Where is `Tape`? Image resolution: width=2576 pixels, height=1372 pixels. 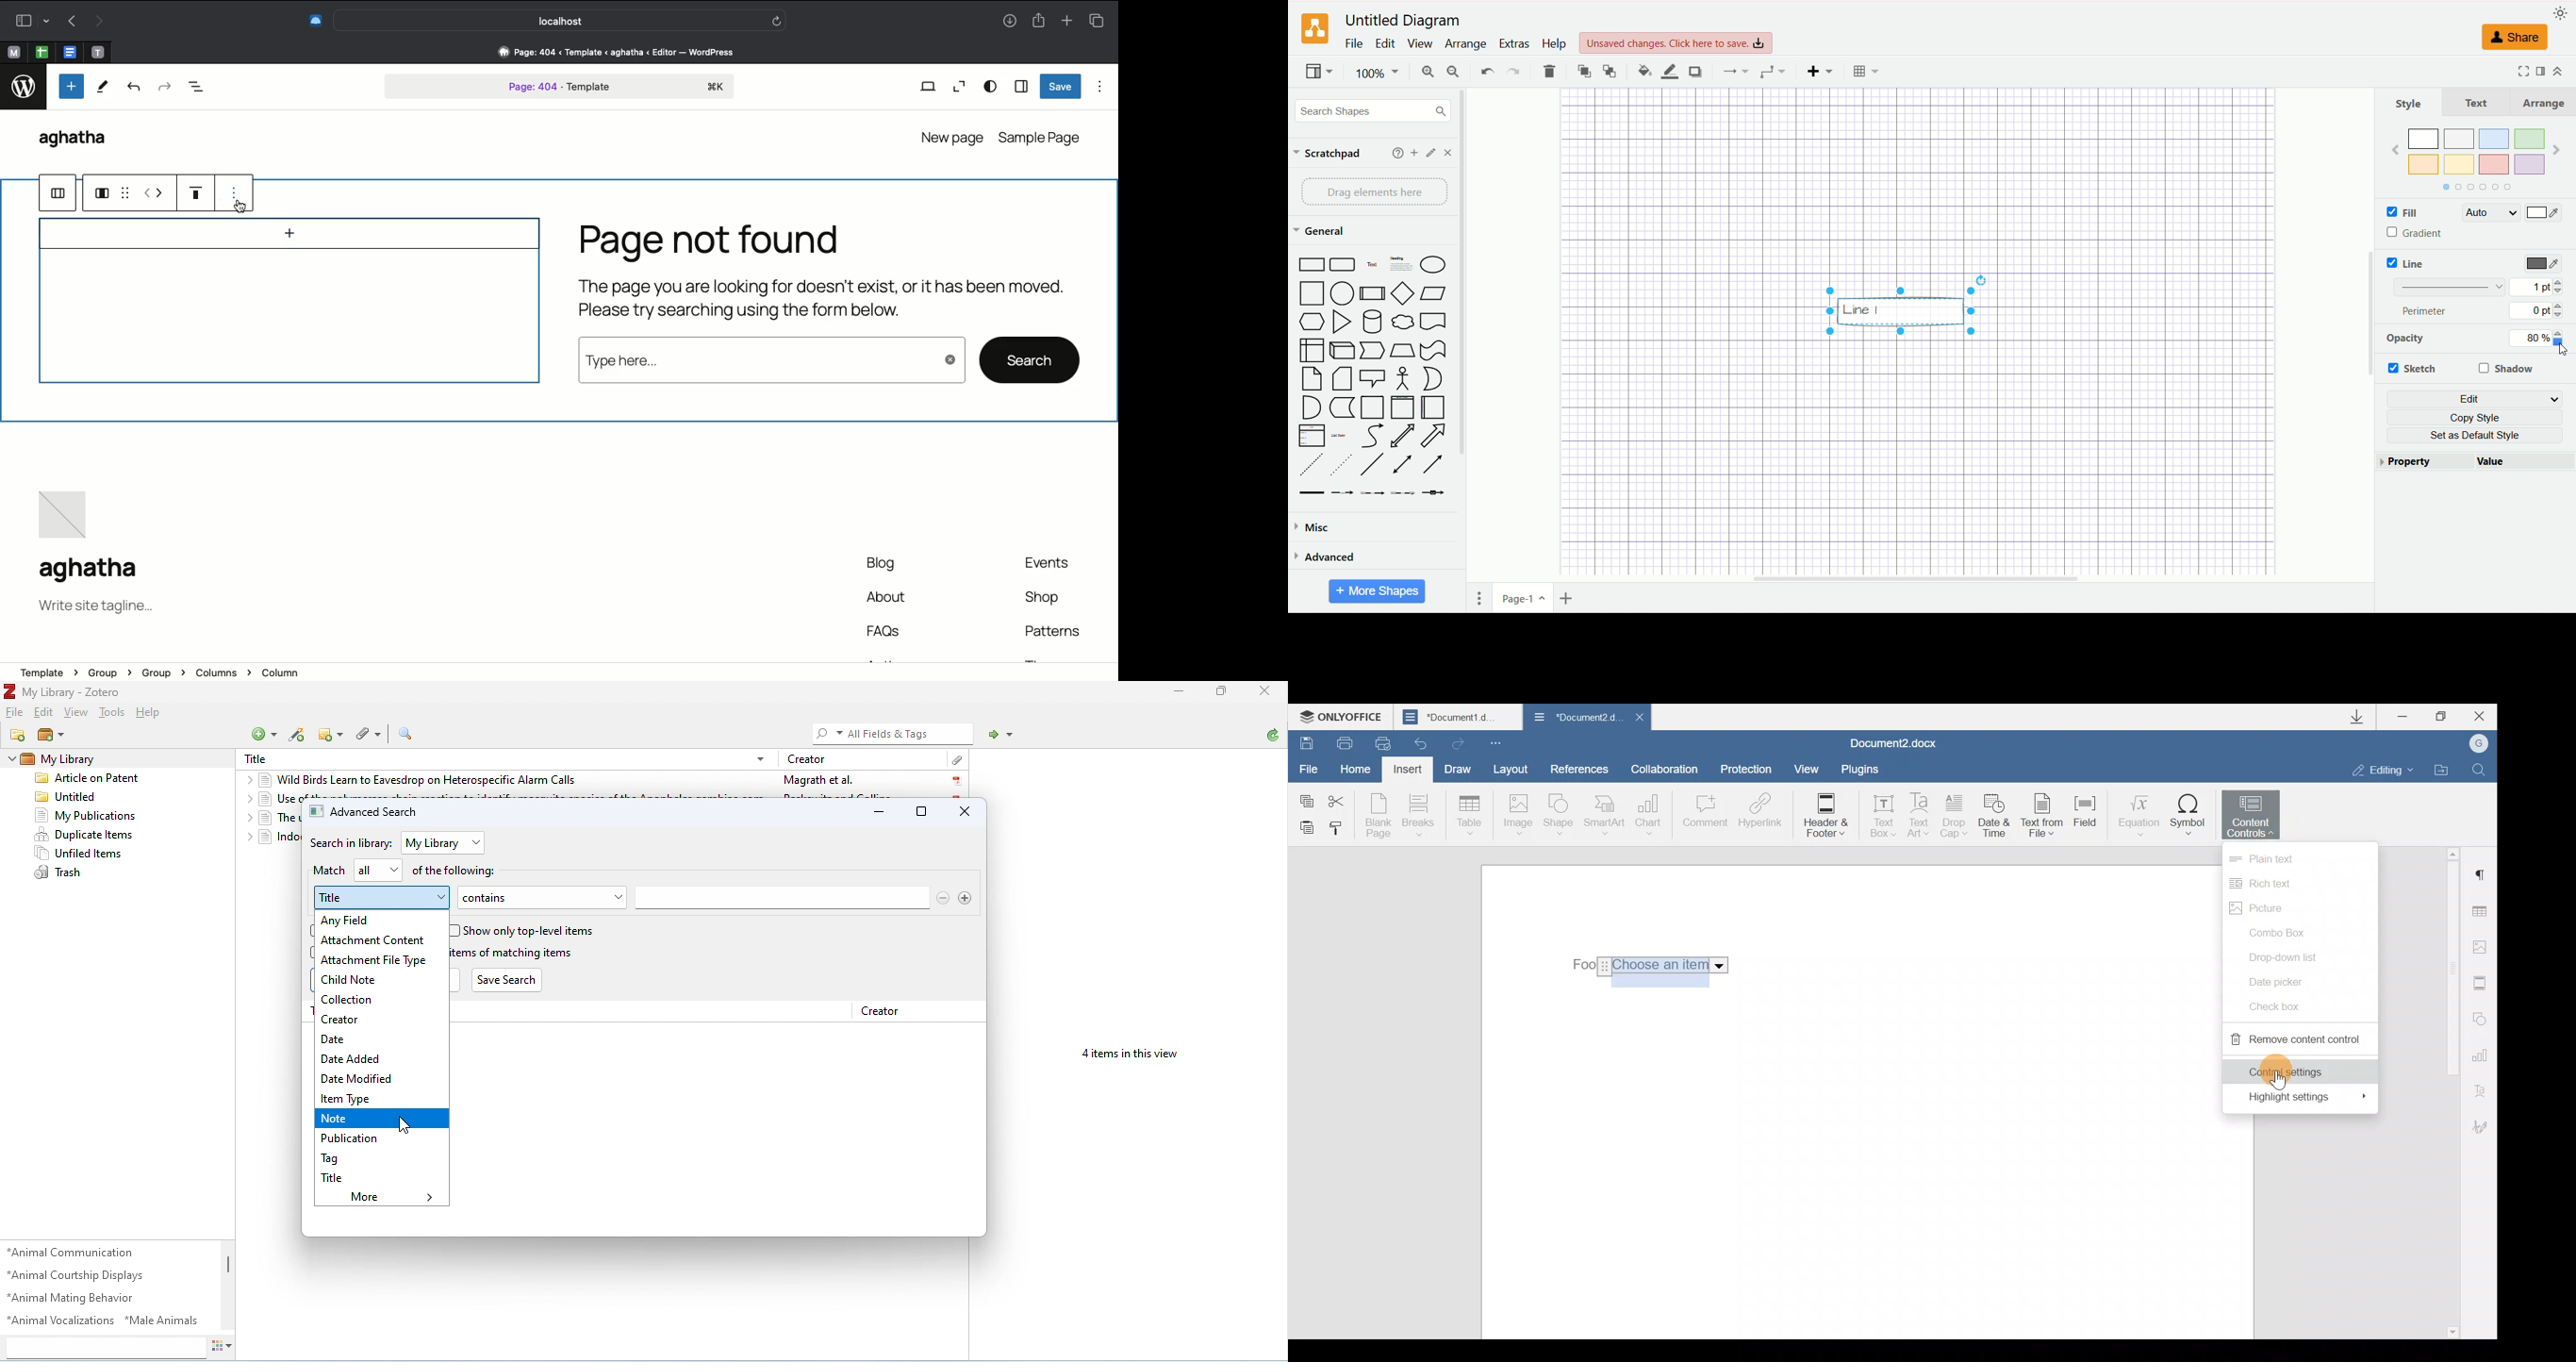
Tape is located at coordinates (1433, 350).